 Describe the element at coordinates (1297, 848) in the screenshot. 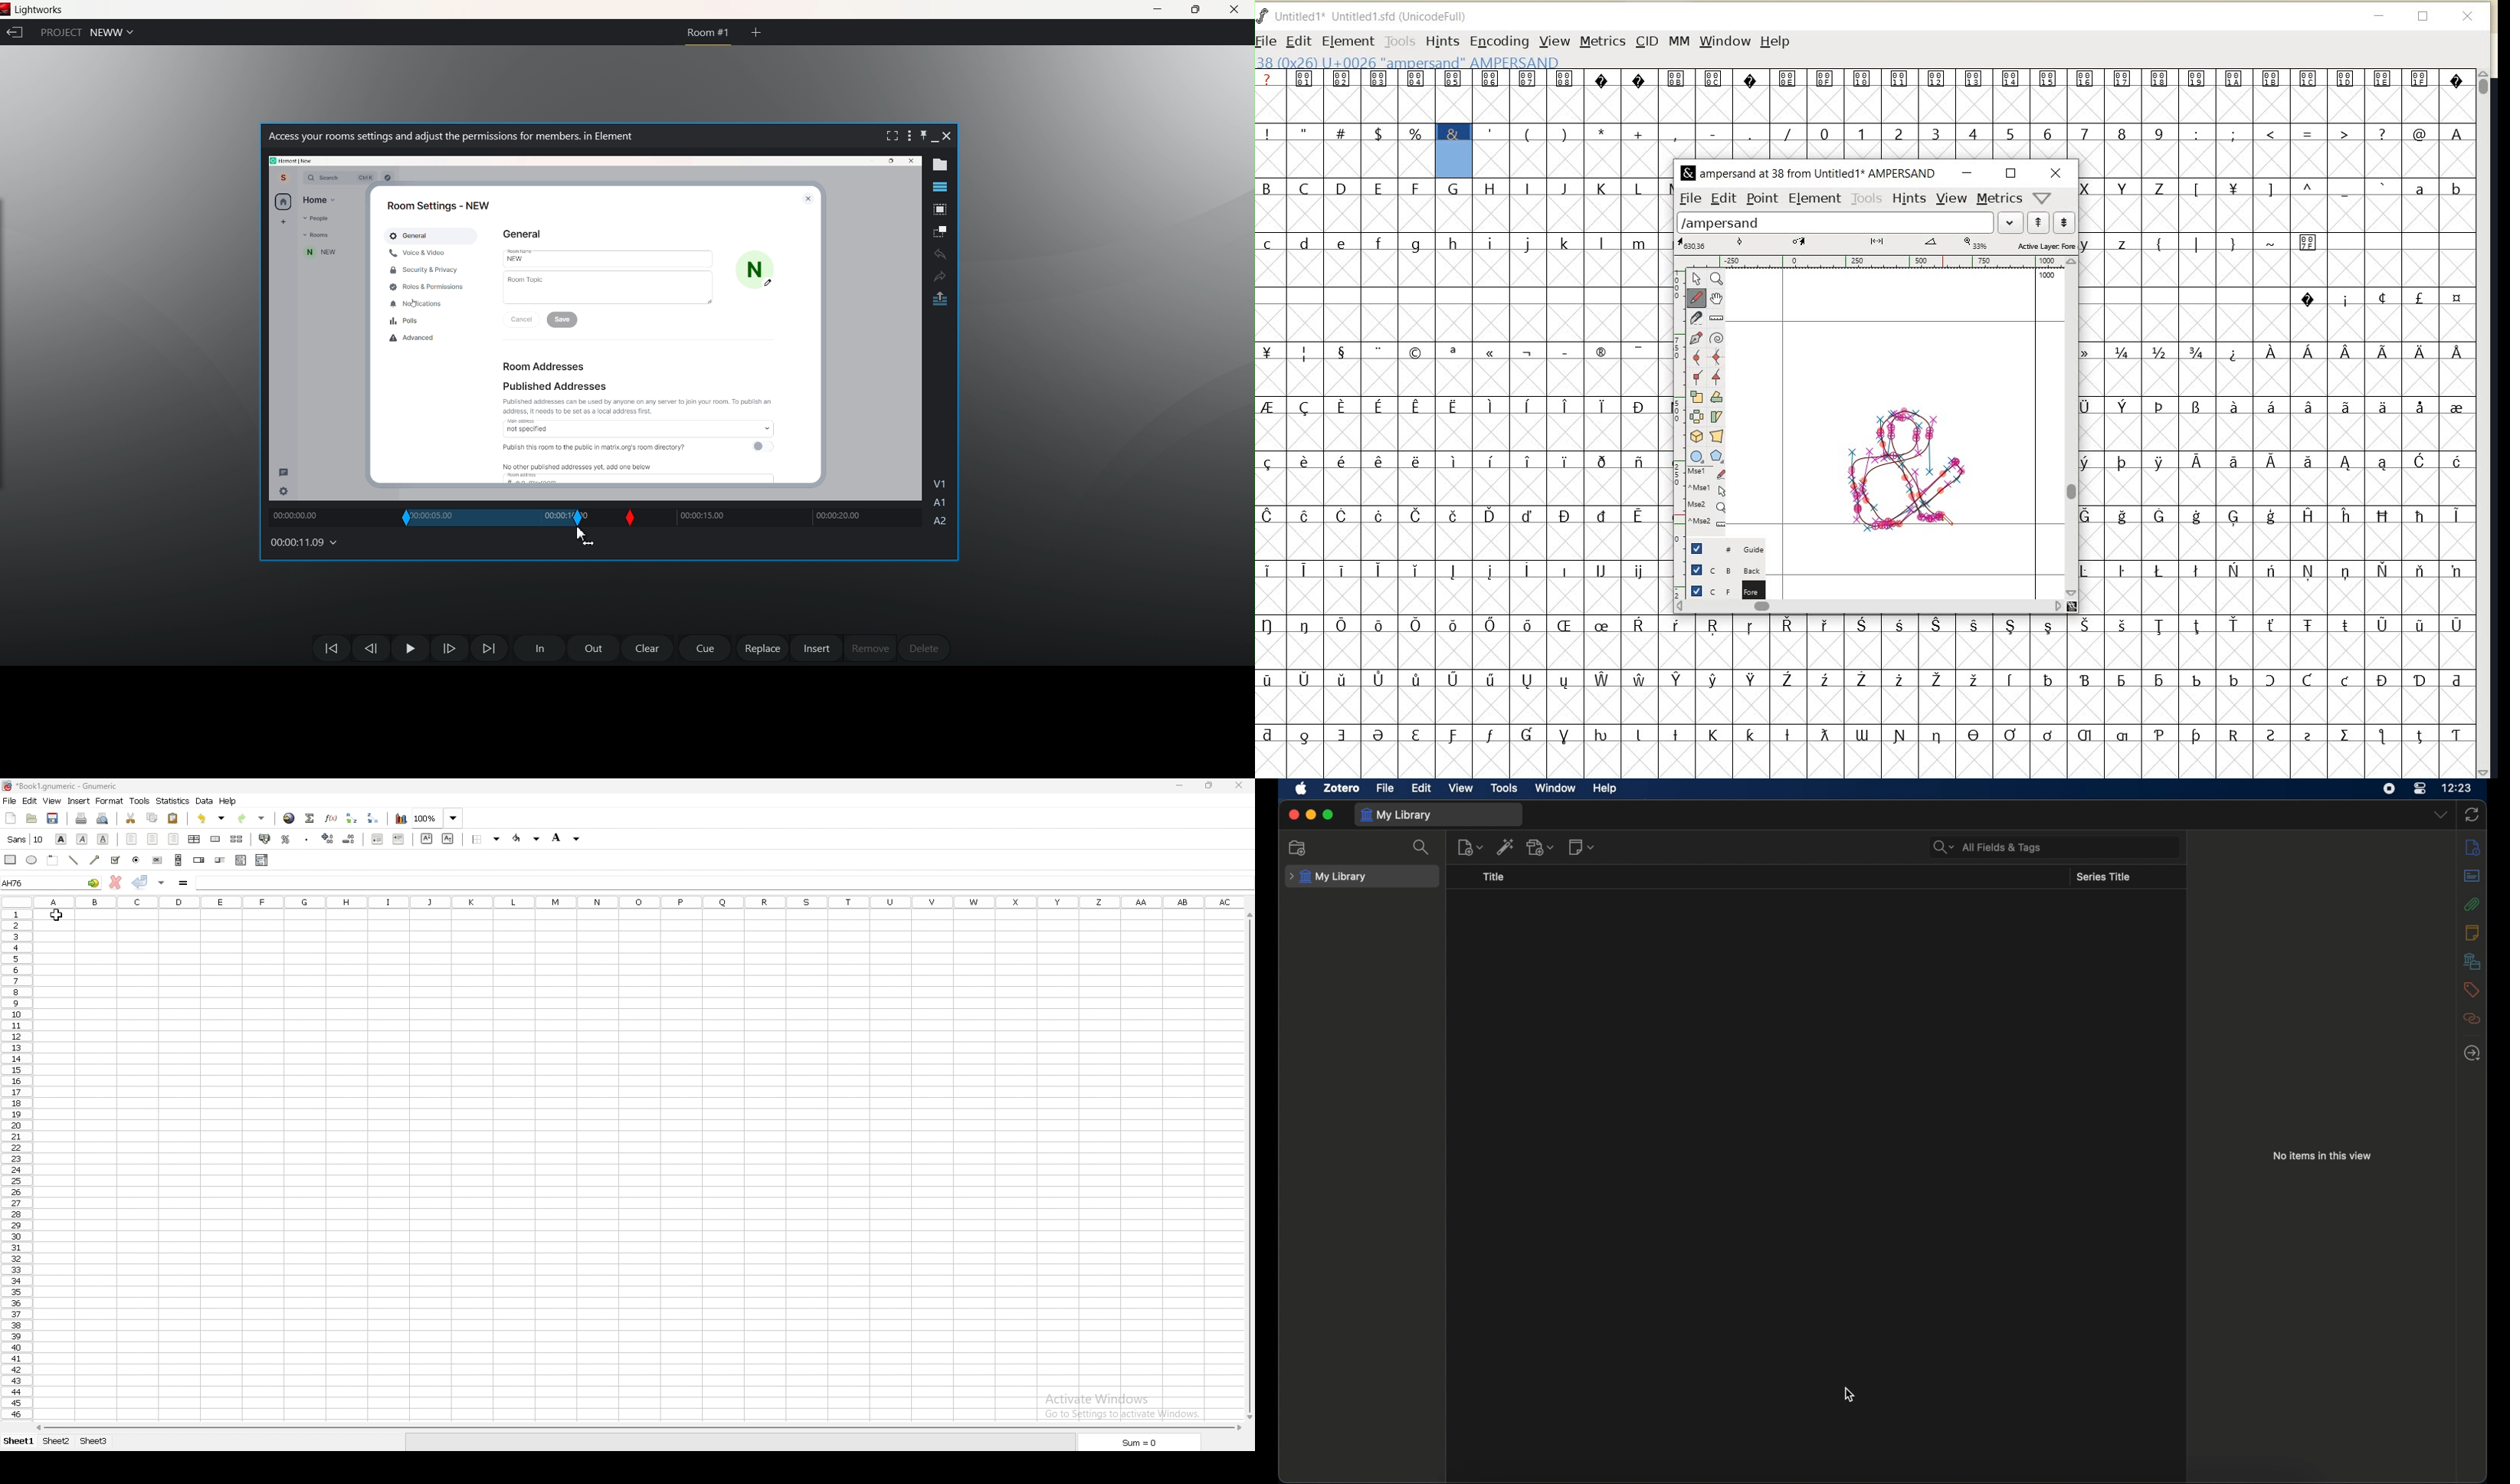

I see `new collection` at that location.